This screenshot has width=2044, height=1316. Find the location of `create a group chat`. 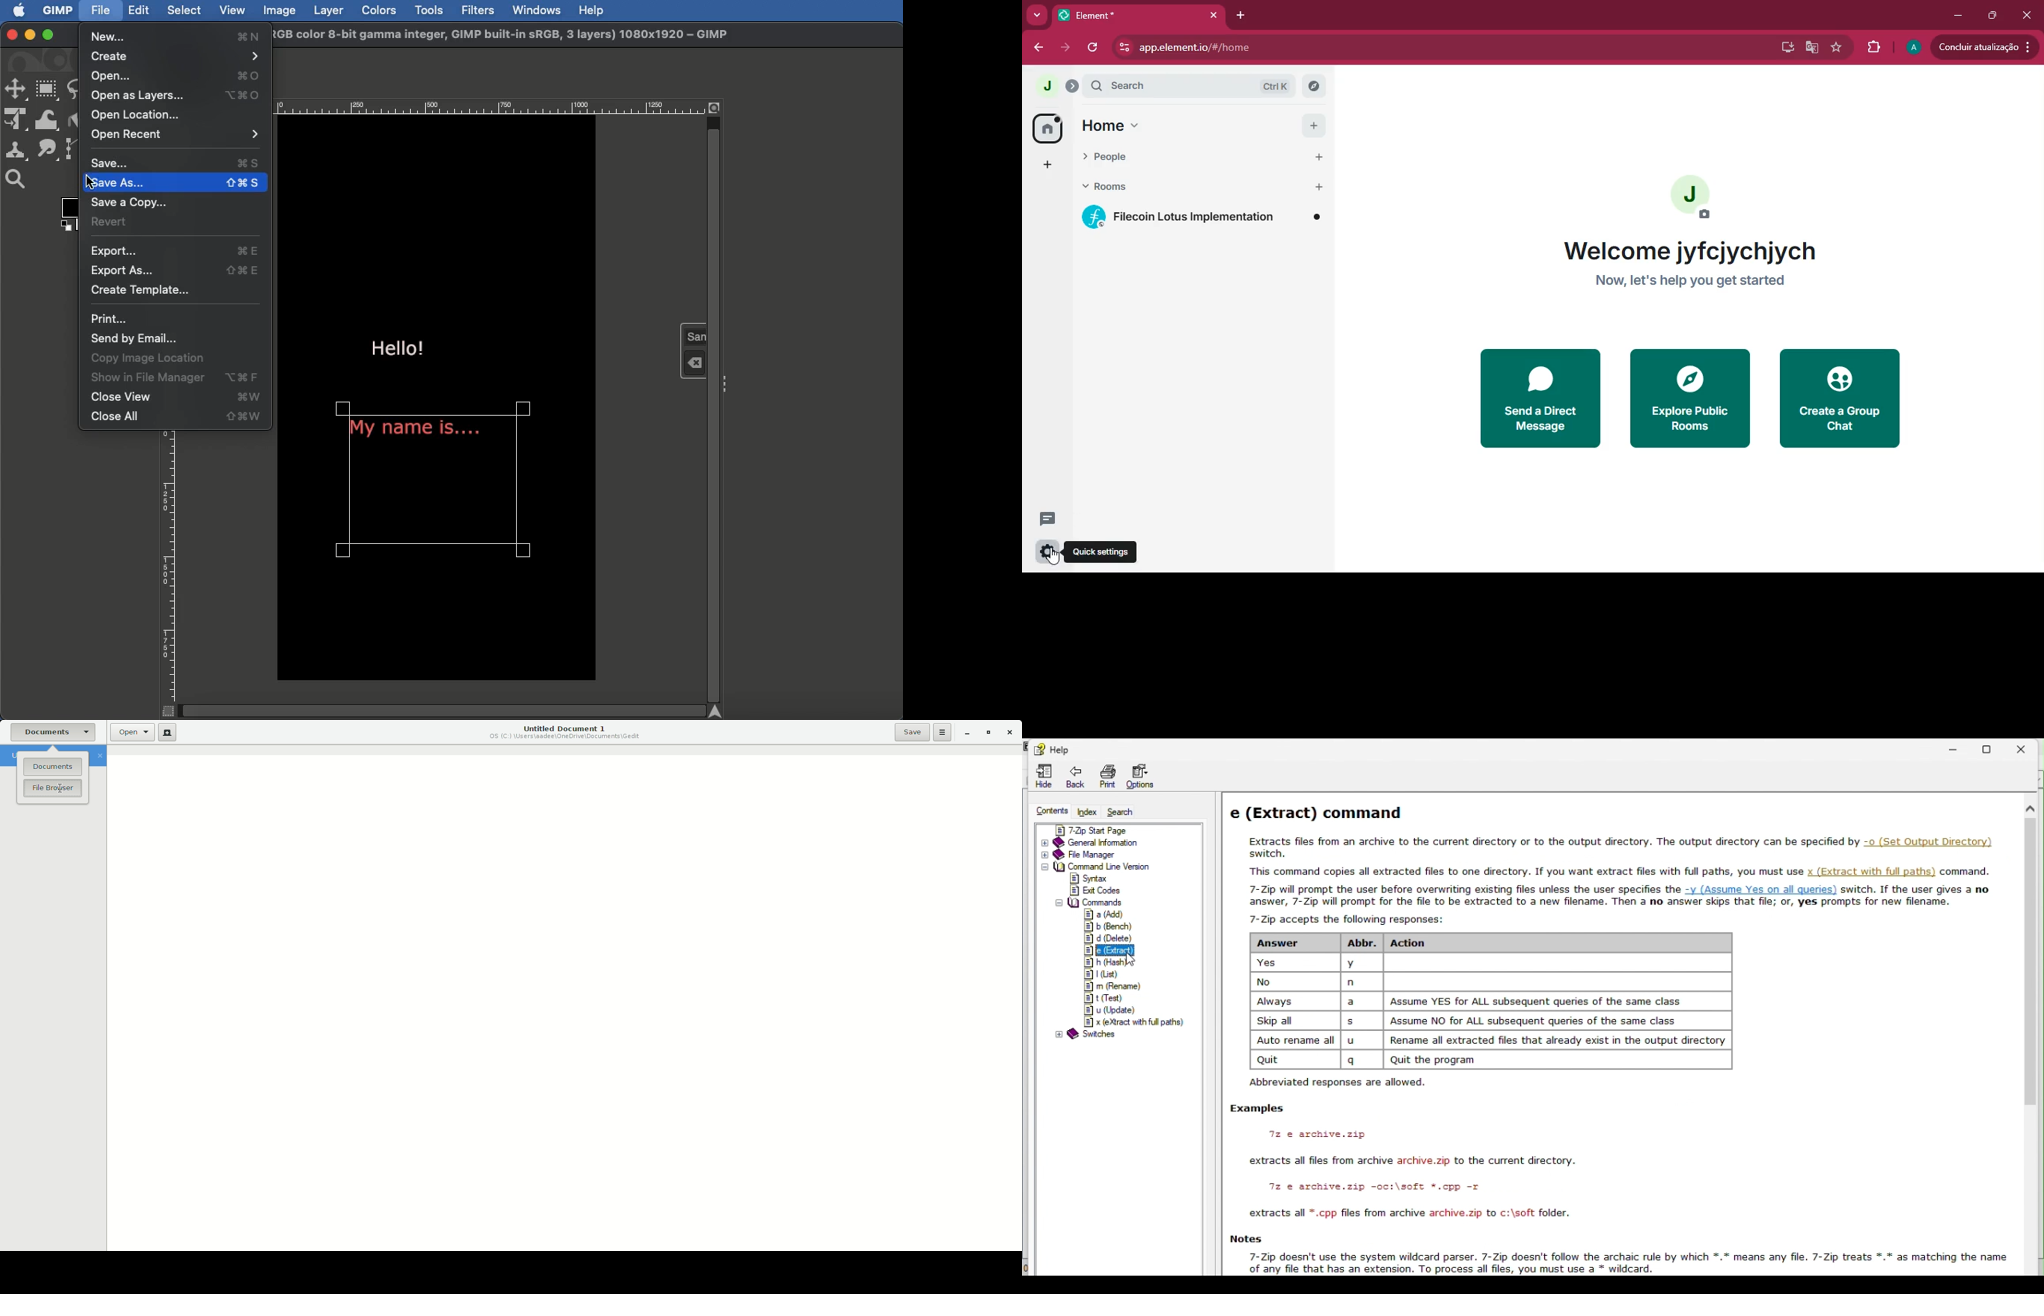

create a group chat is located at coordinates (1838, 400).